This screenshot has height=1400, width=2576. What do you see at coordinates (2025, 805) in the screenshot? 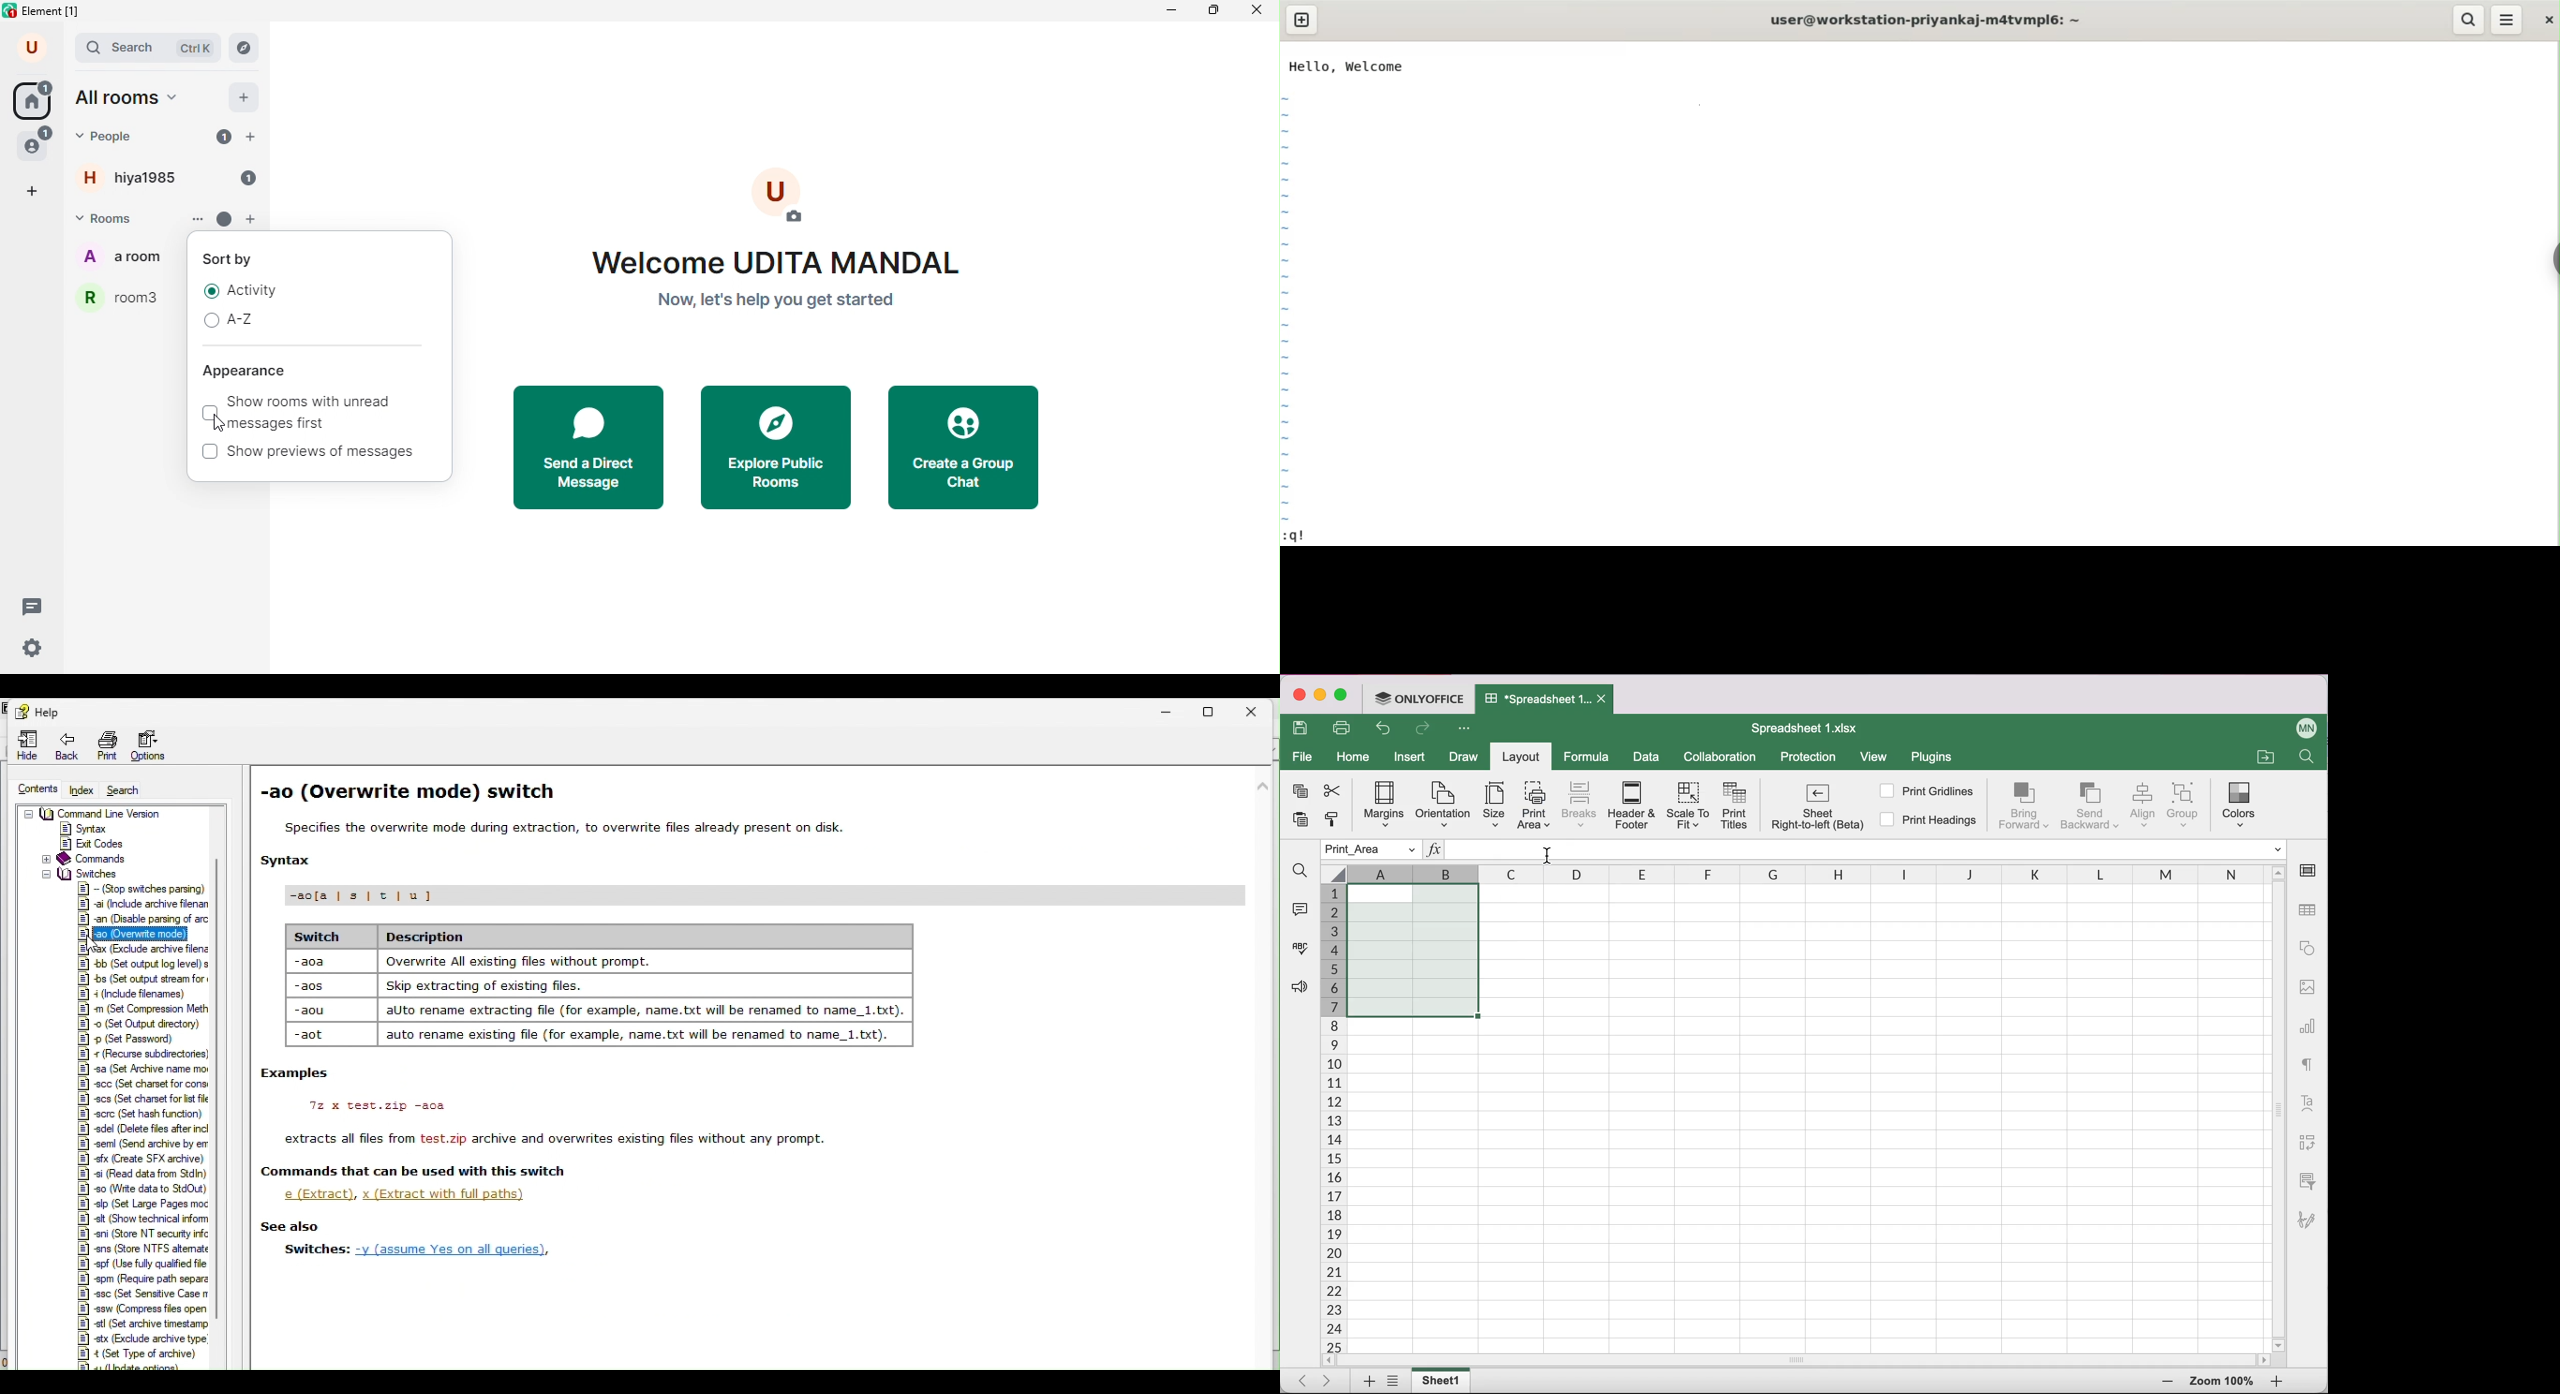
I see `Bring forward` at bounding box center [2025, 805].